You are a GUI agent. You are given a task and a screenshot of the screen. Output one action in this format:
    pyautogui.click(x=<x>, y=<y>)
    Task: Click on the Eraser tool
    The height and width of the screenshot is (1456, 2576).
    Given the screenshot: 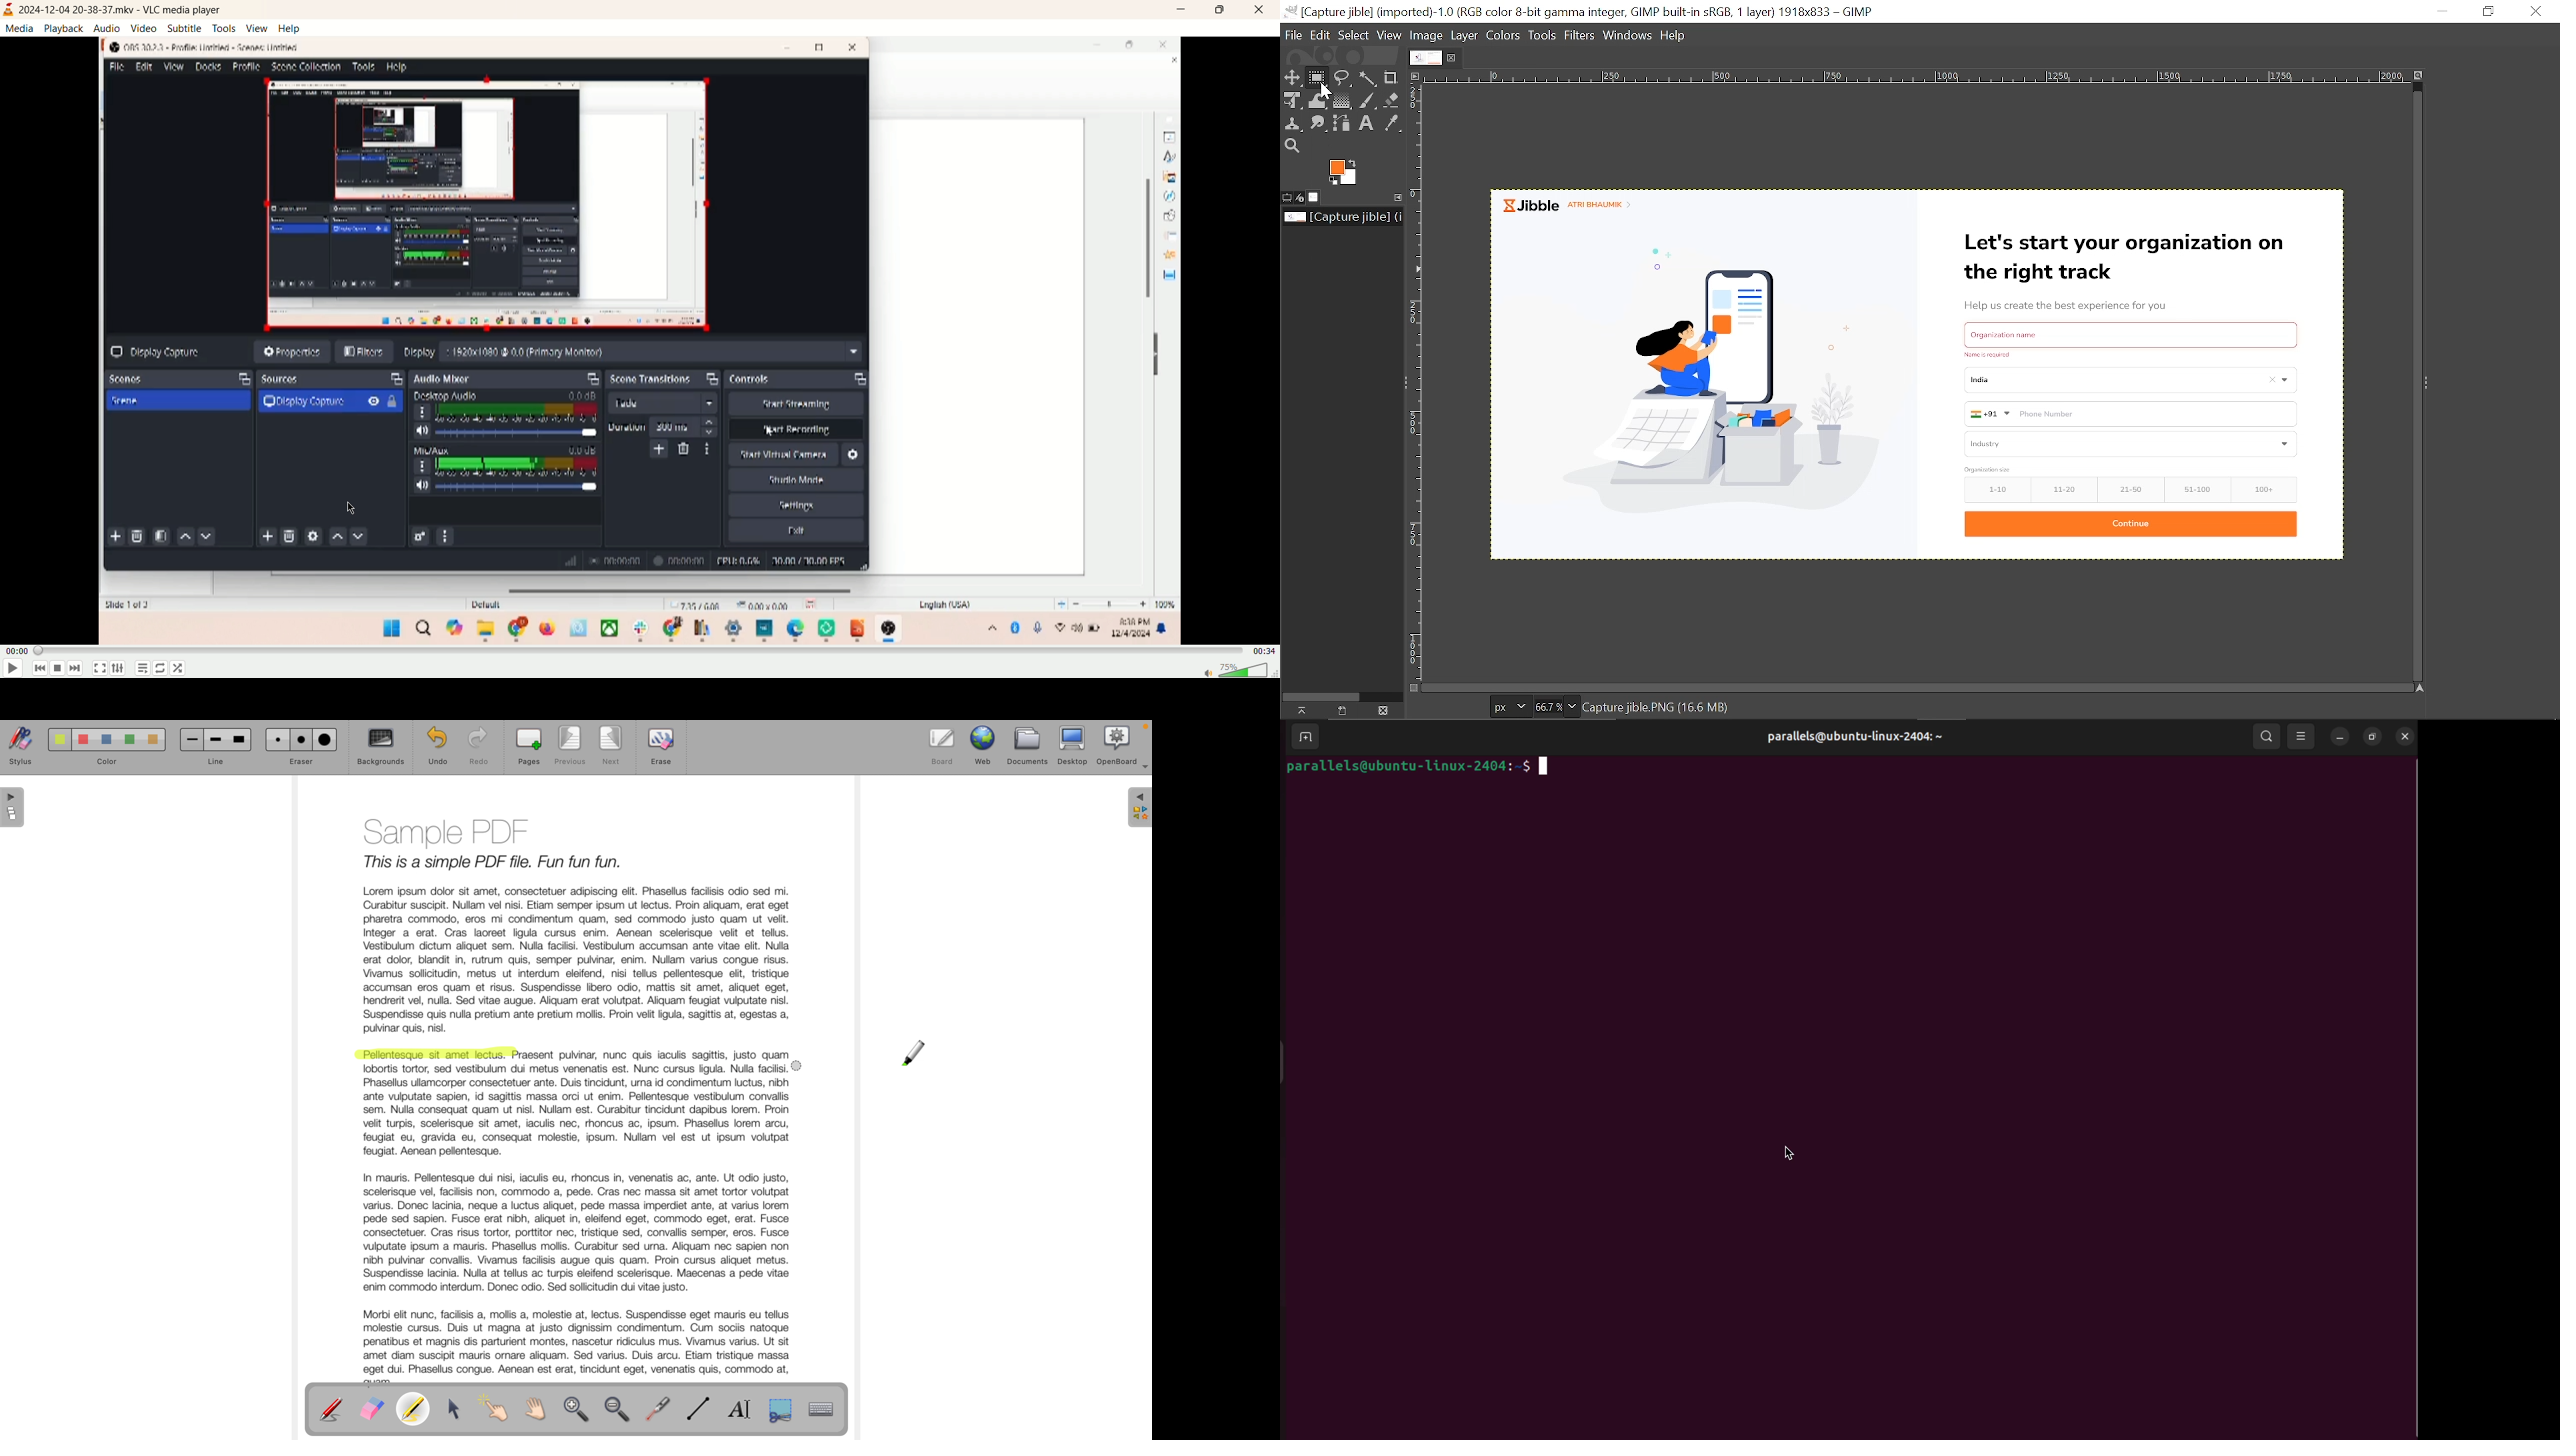 What is the action you would take?
    pyautogui.click(x=1394, y=100)
    